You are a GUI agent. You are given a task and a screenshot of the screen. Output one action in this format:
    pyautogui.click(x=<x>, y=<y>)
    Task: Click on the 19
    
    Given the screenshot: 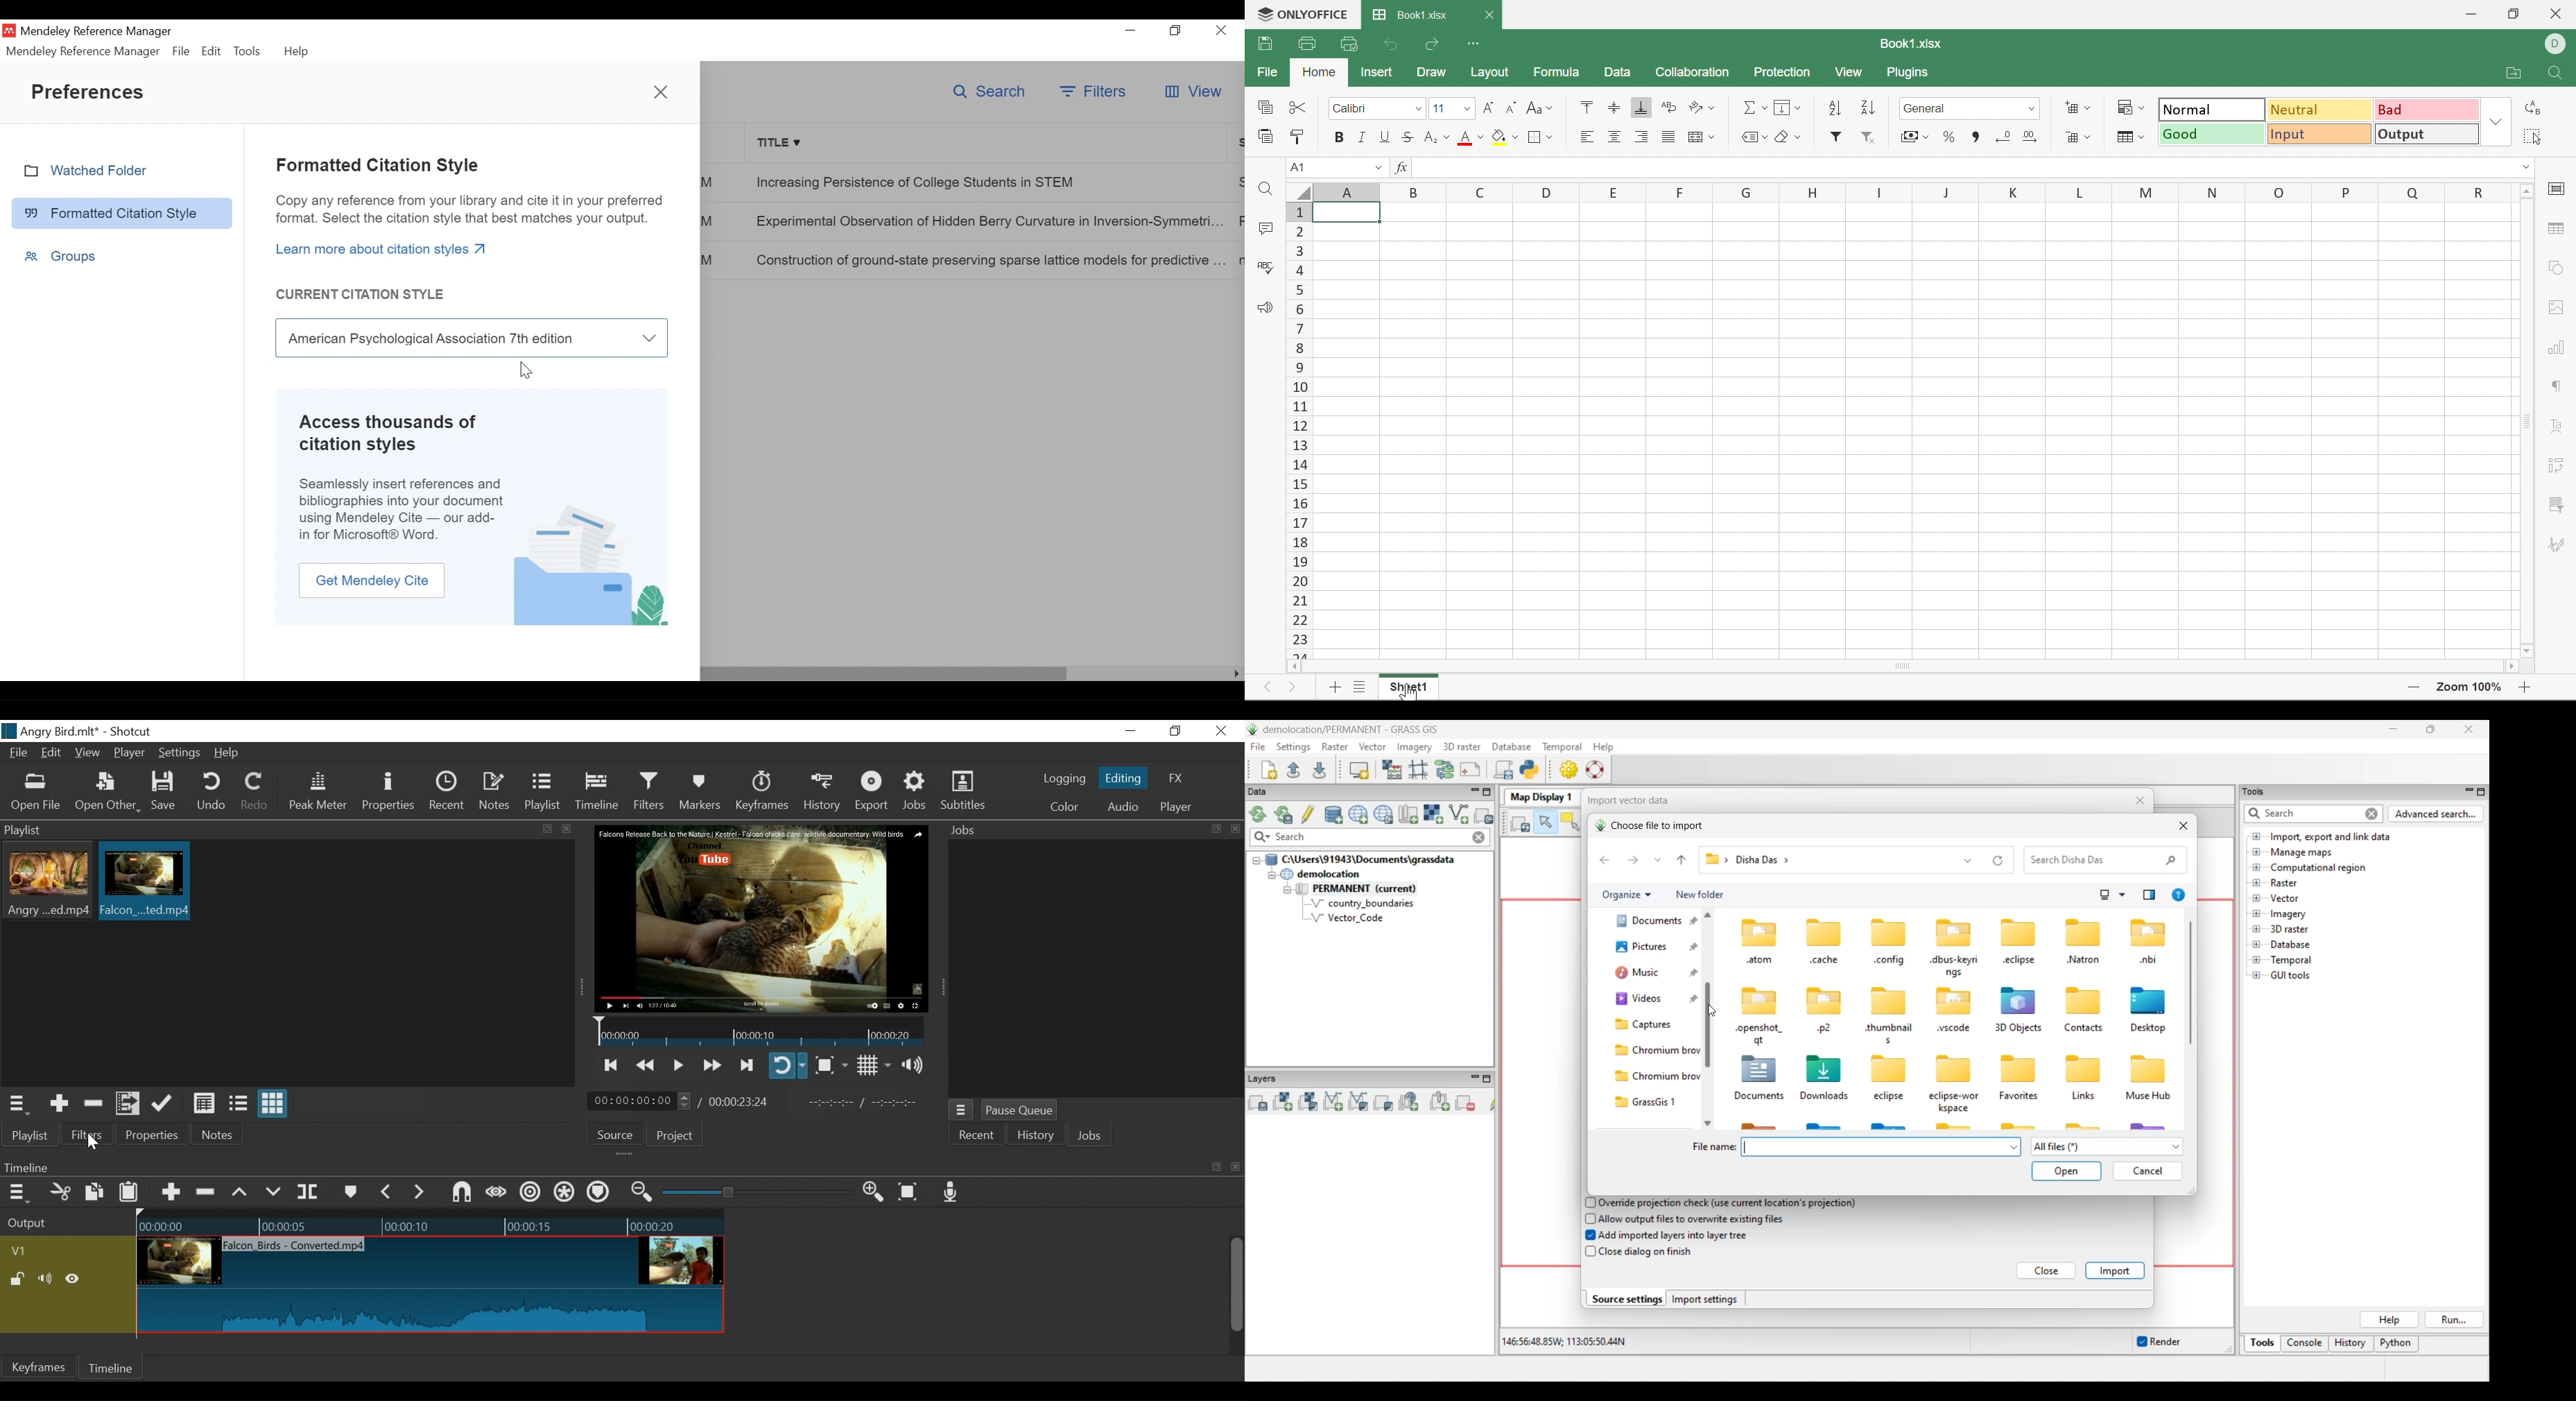 What is the action you would take?
    pyautogui.click(x=1299, y=560)
    